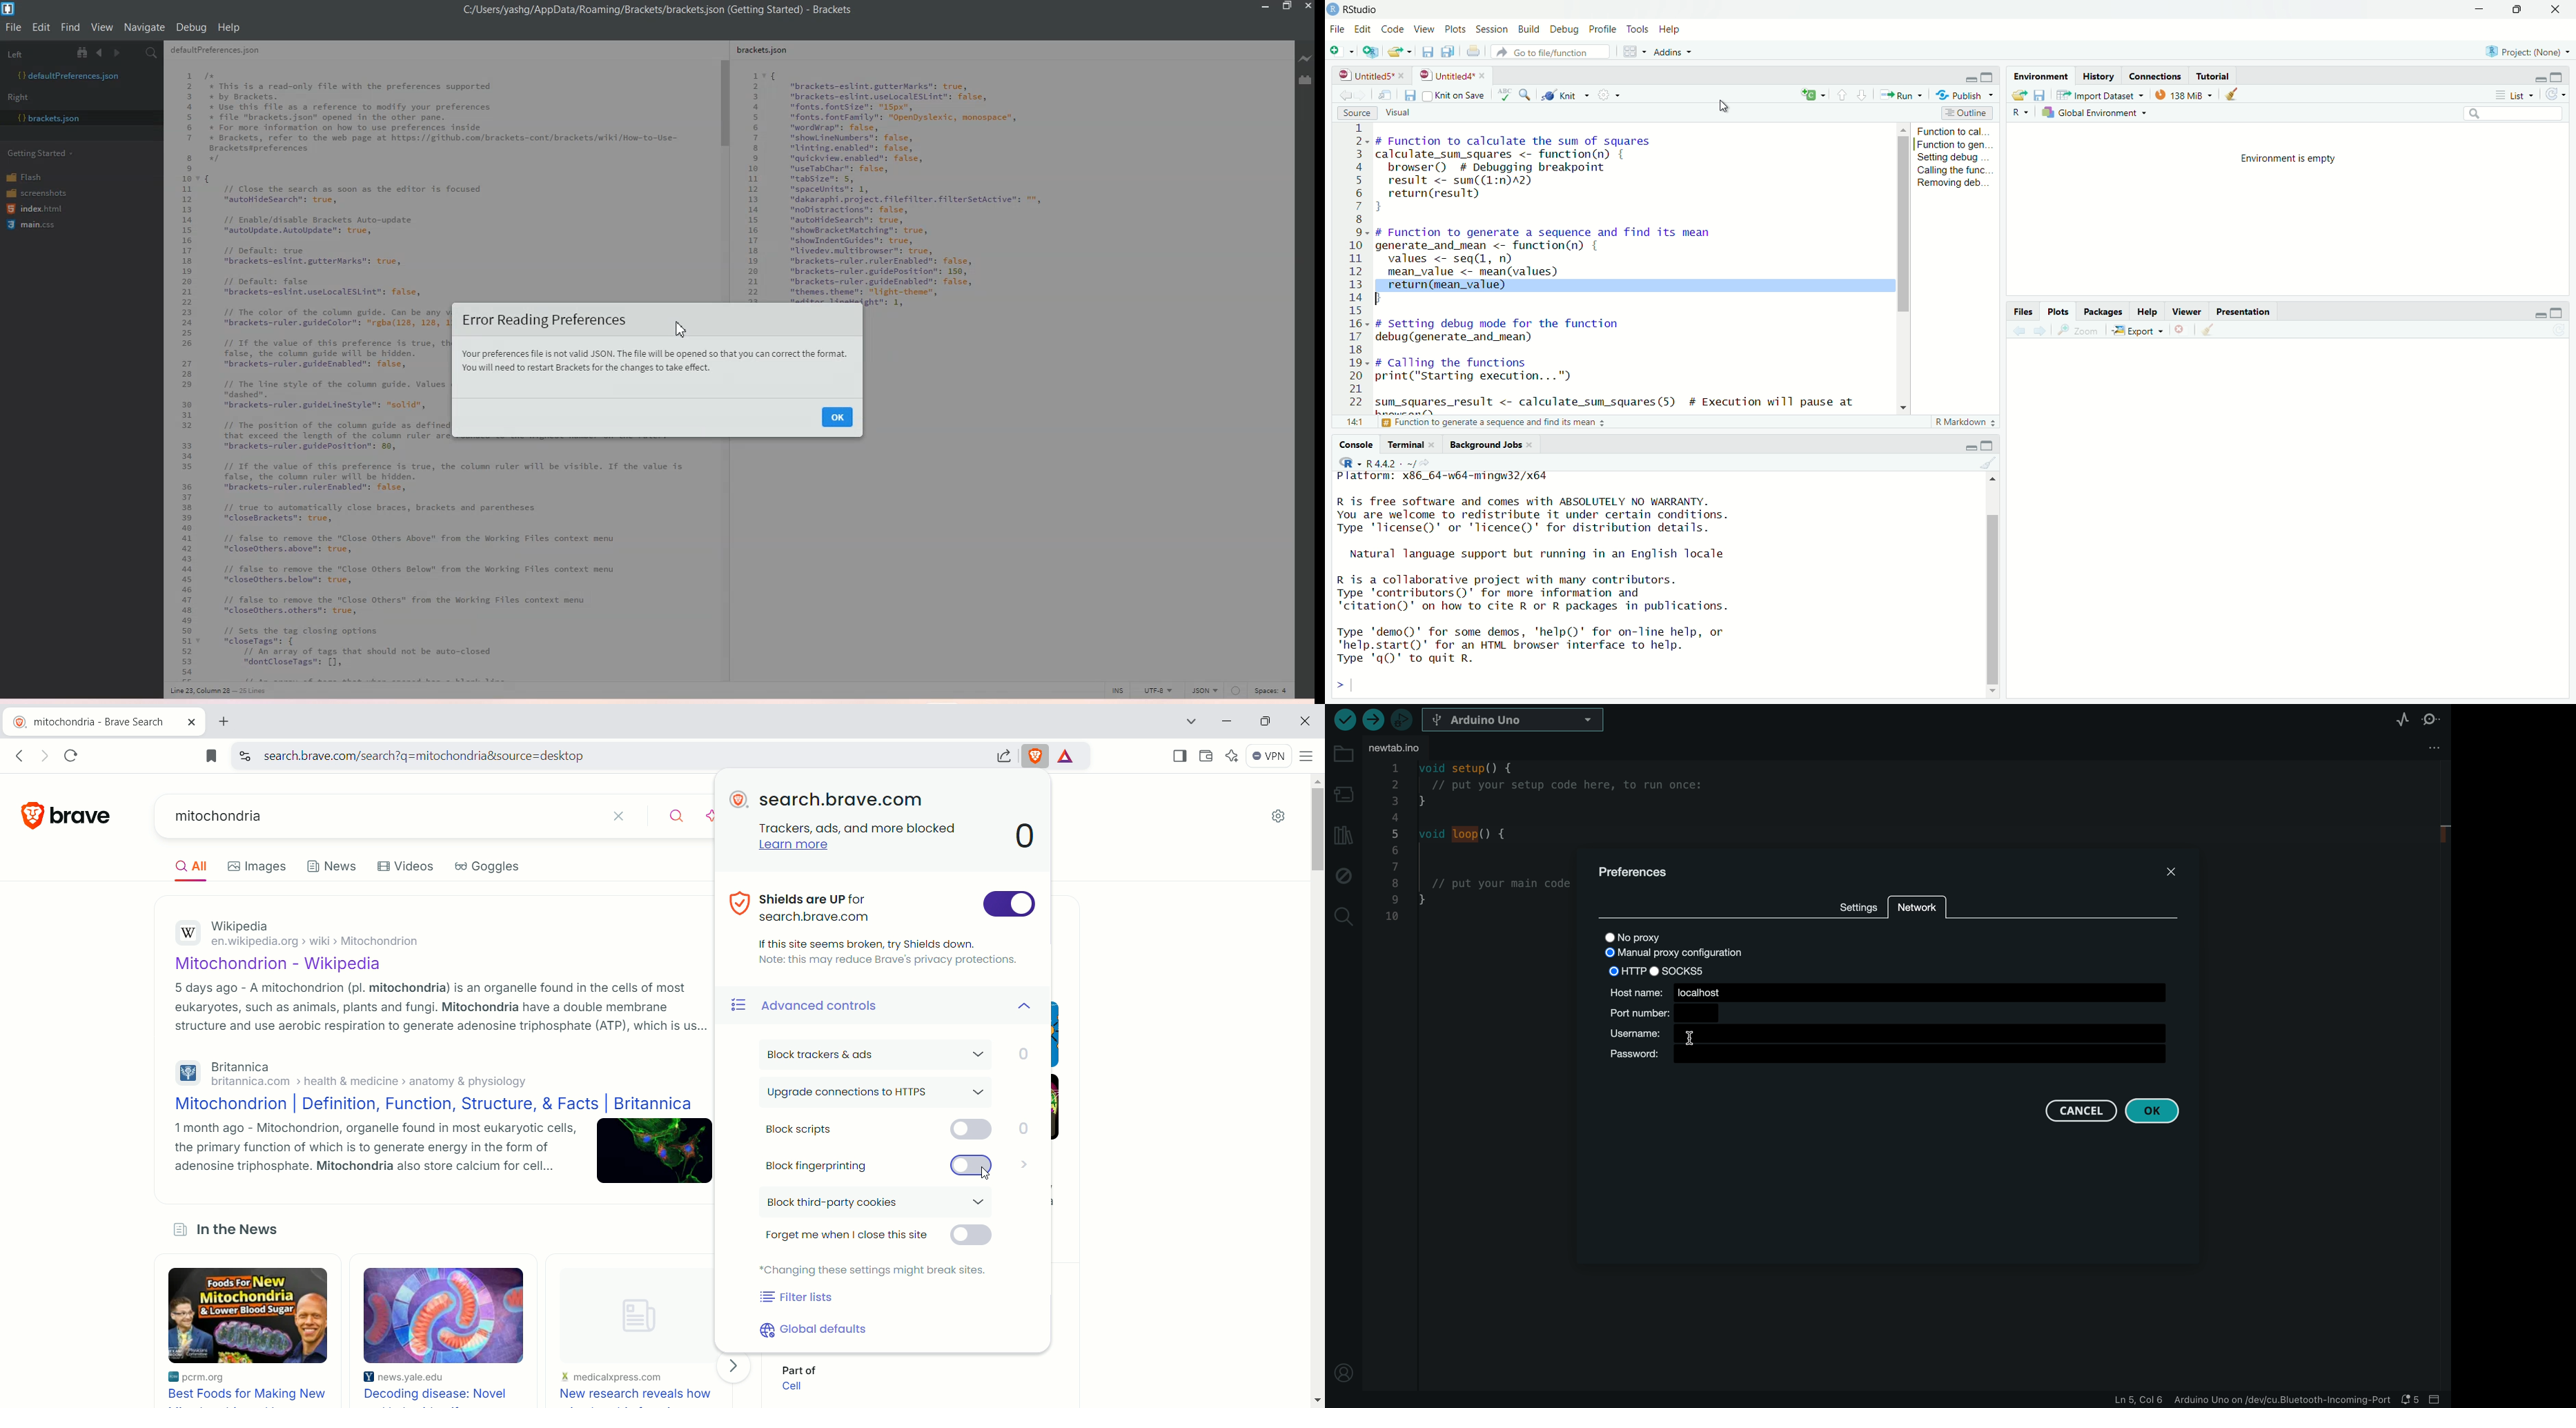 Image resolution: width=2576 pixels, height=1428 pixels. What do you see at coordinates (1347, 422) in the screenshot?
I see `1:1` at bounding box center [1347, 422].